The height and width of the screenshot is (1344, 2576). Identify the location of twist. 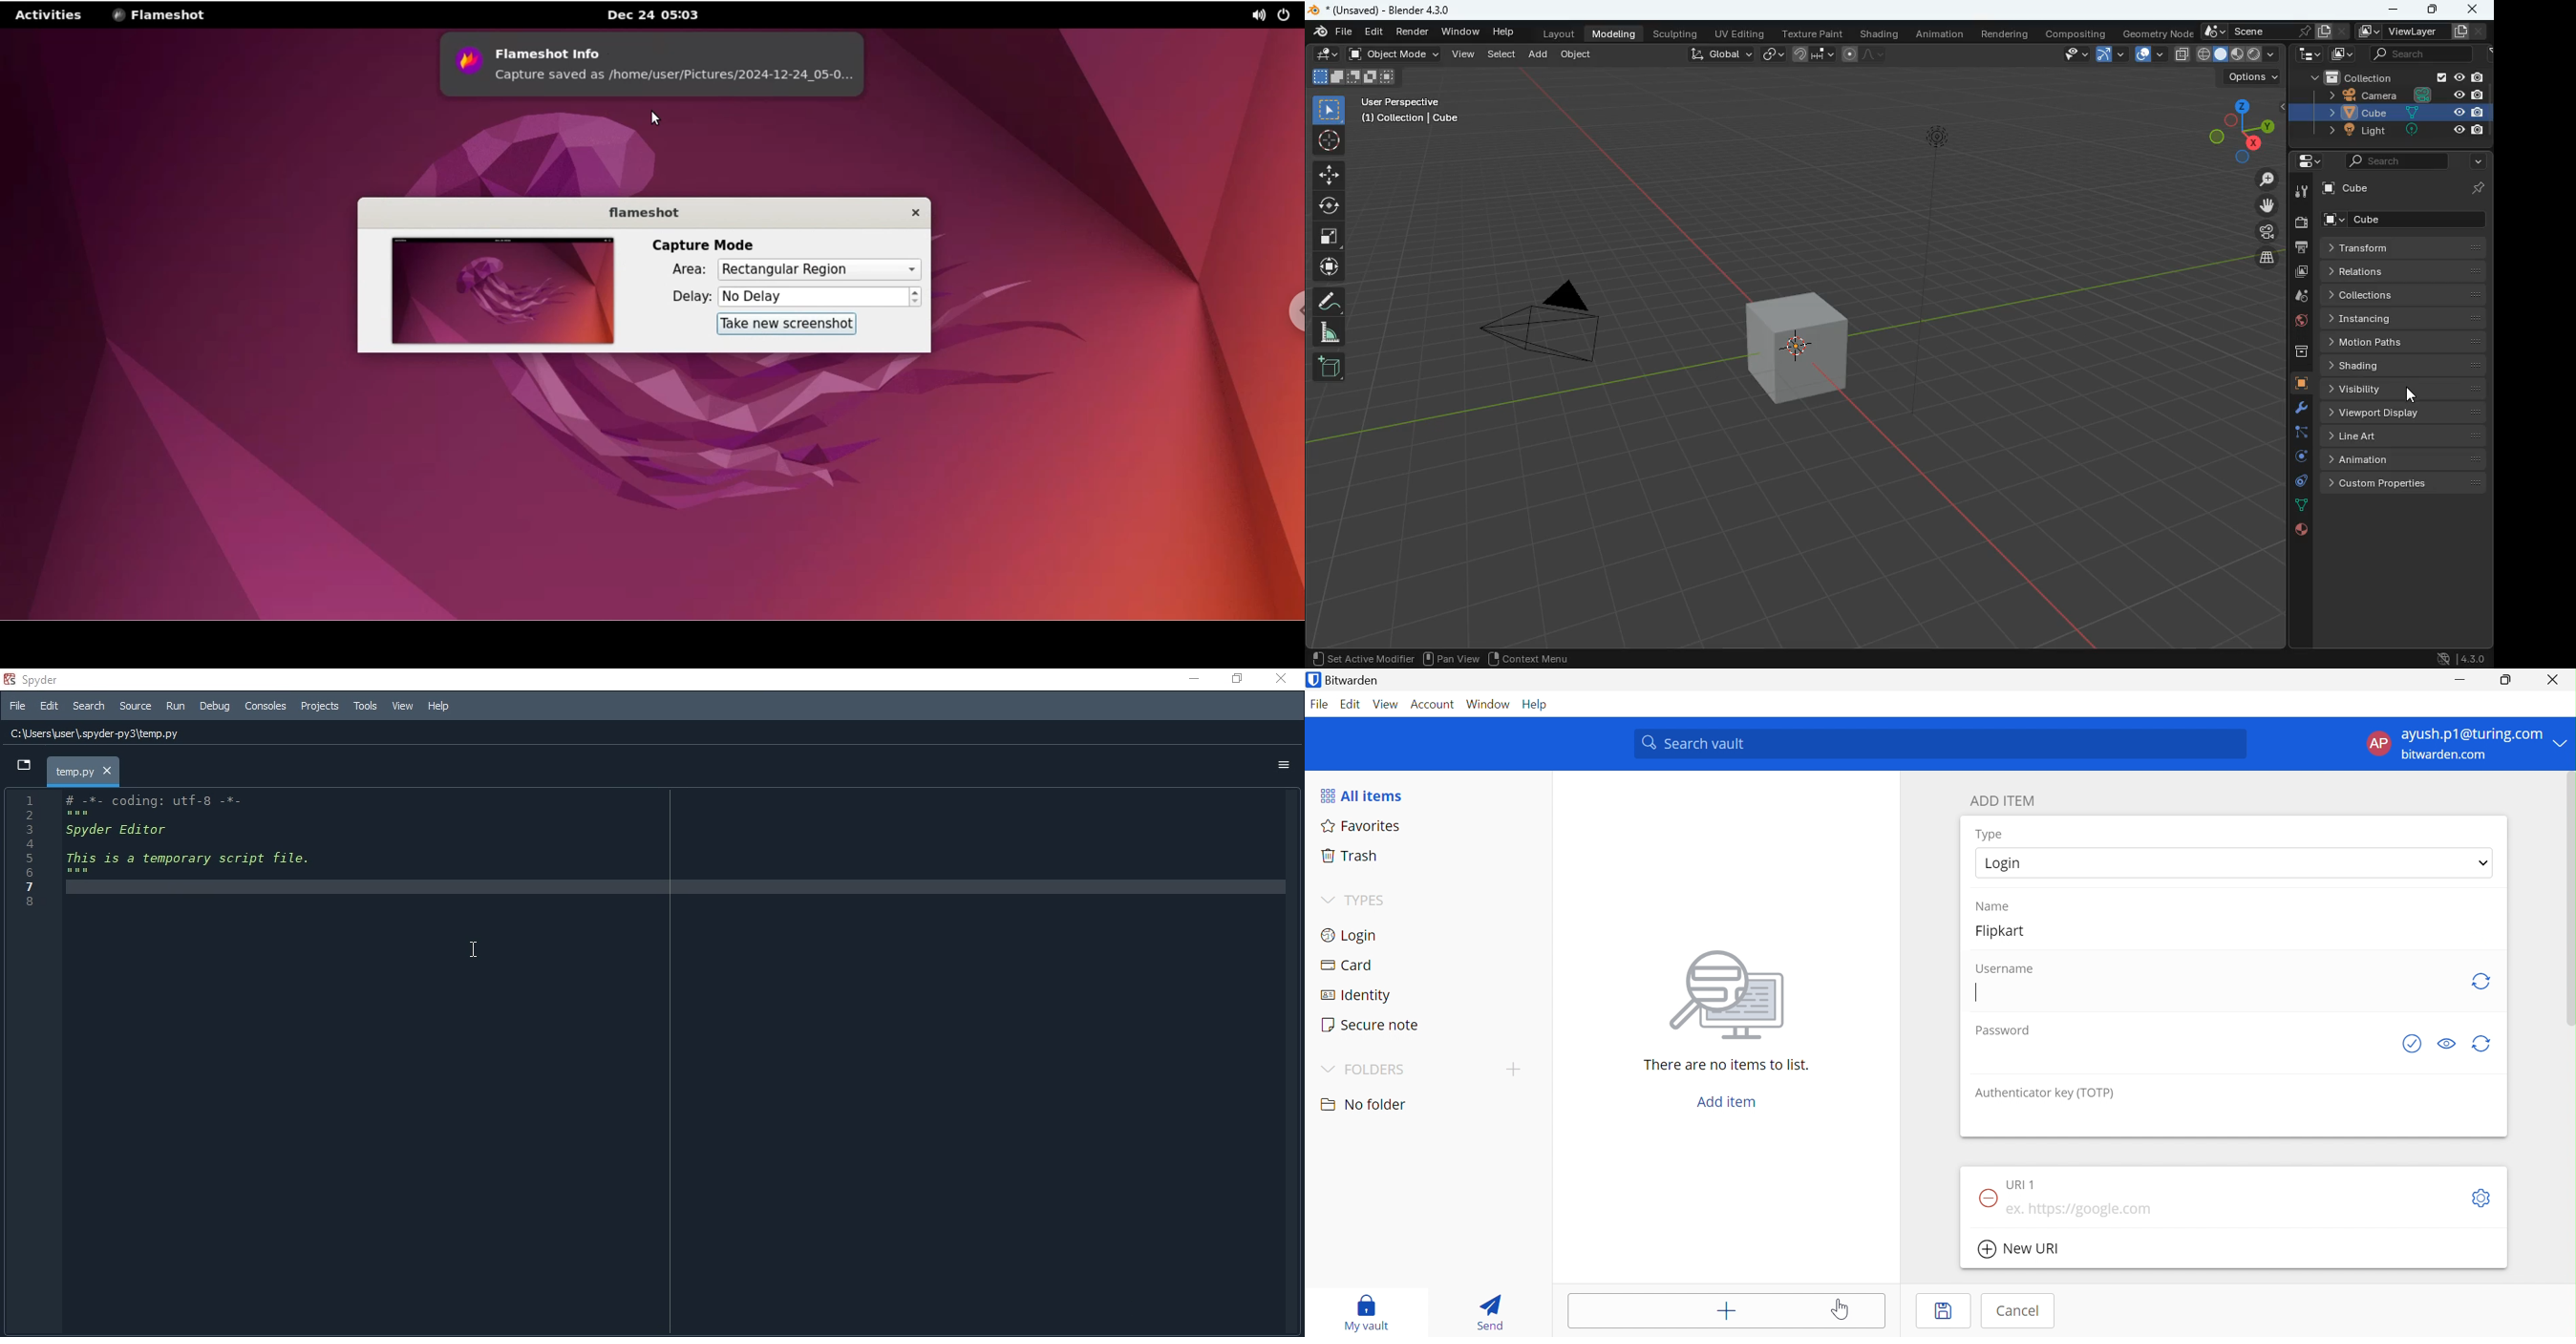
(1329, 207).